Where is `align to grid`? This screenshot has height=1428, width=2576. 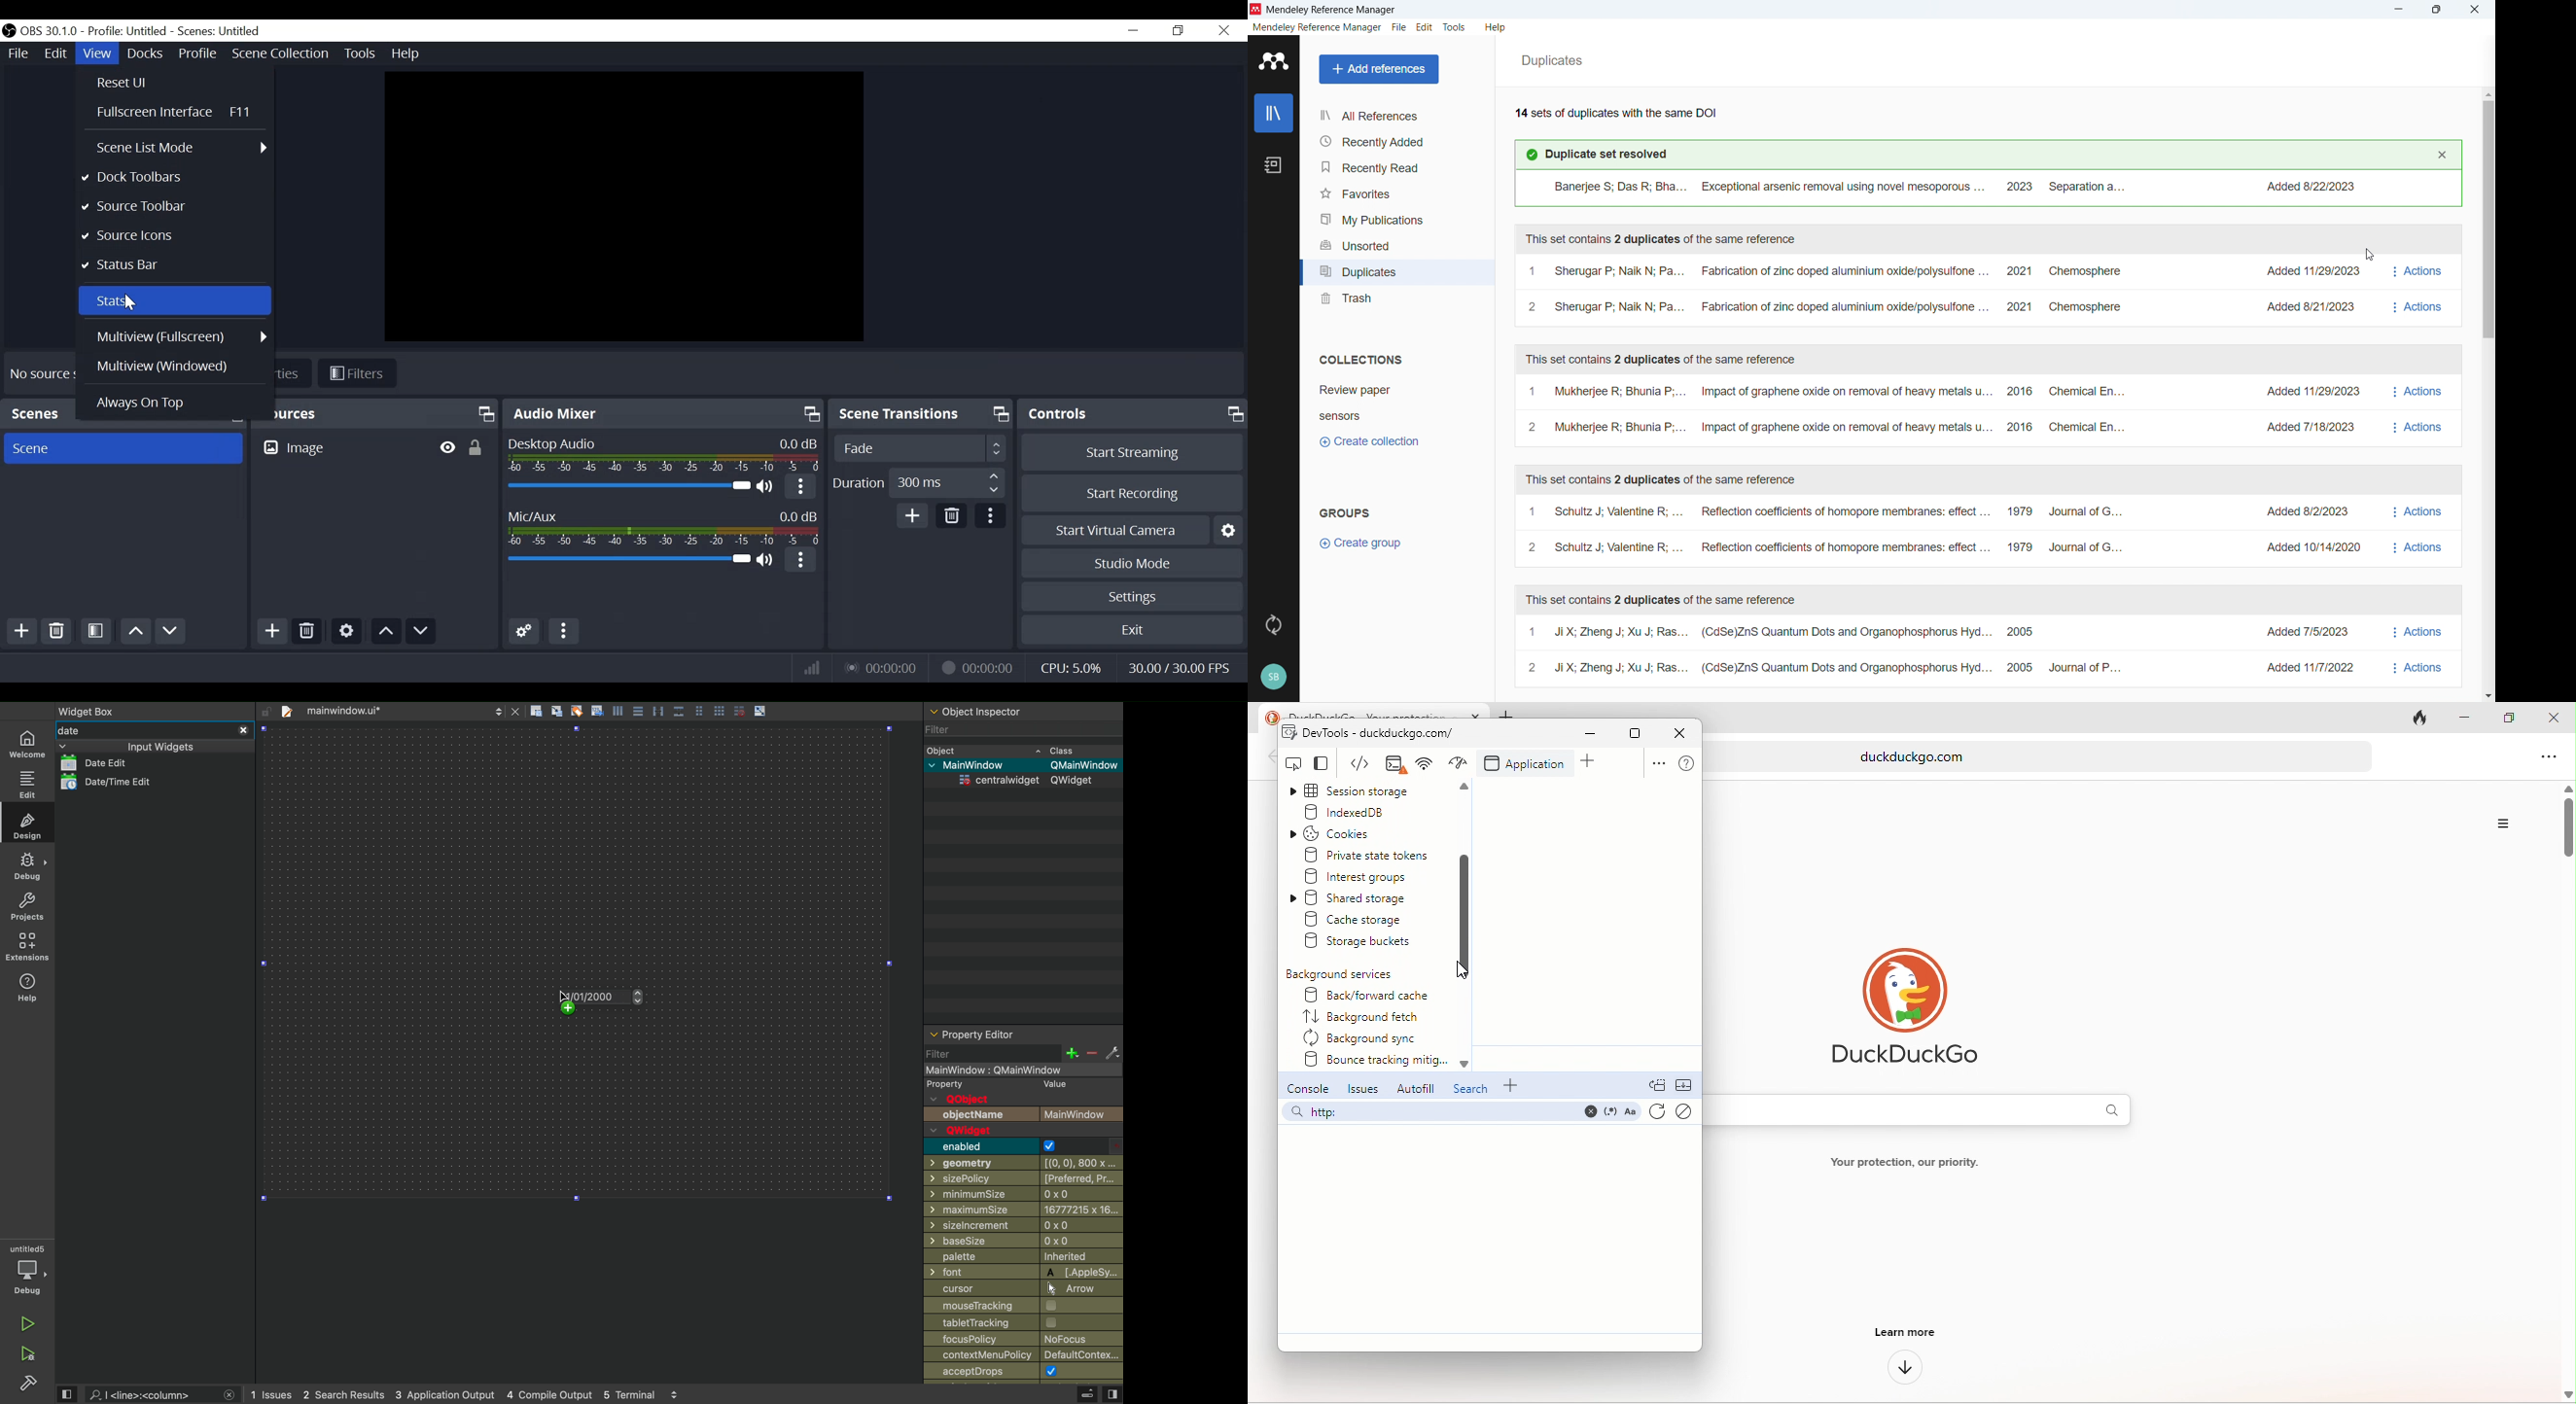
align to grid is located at coordinates (557, 711).